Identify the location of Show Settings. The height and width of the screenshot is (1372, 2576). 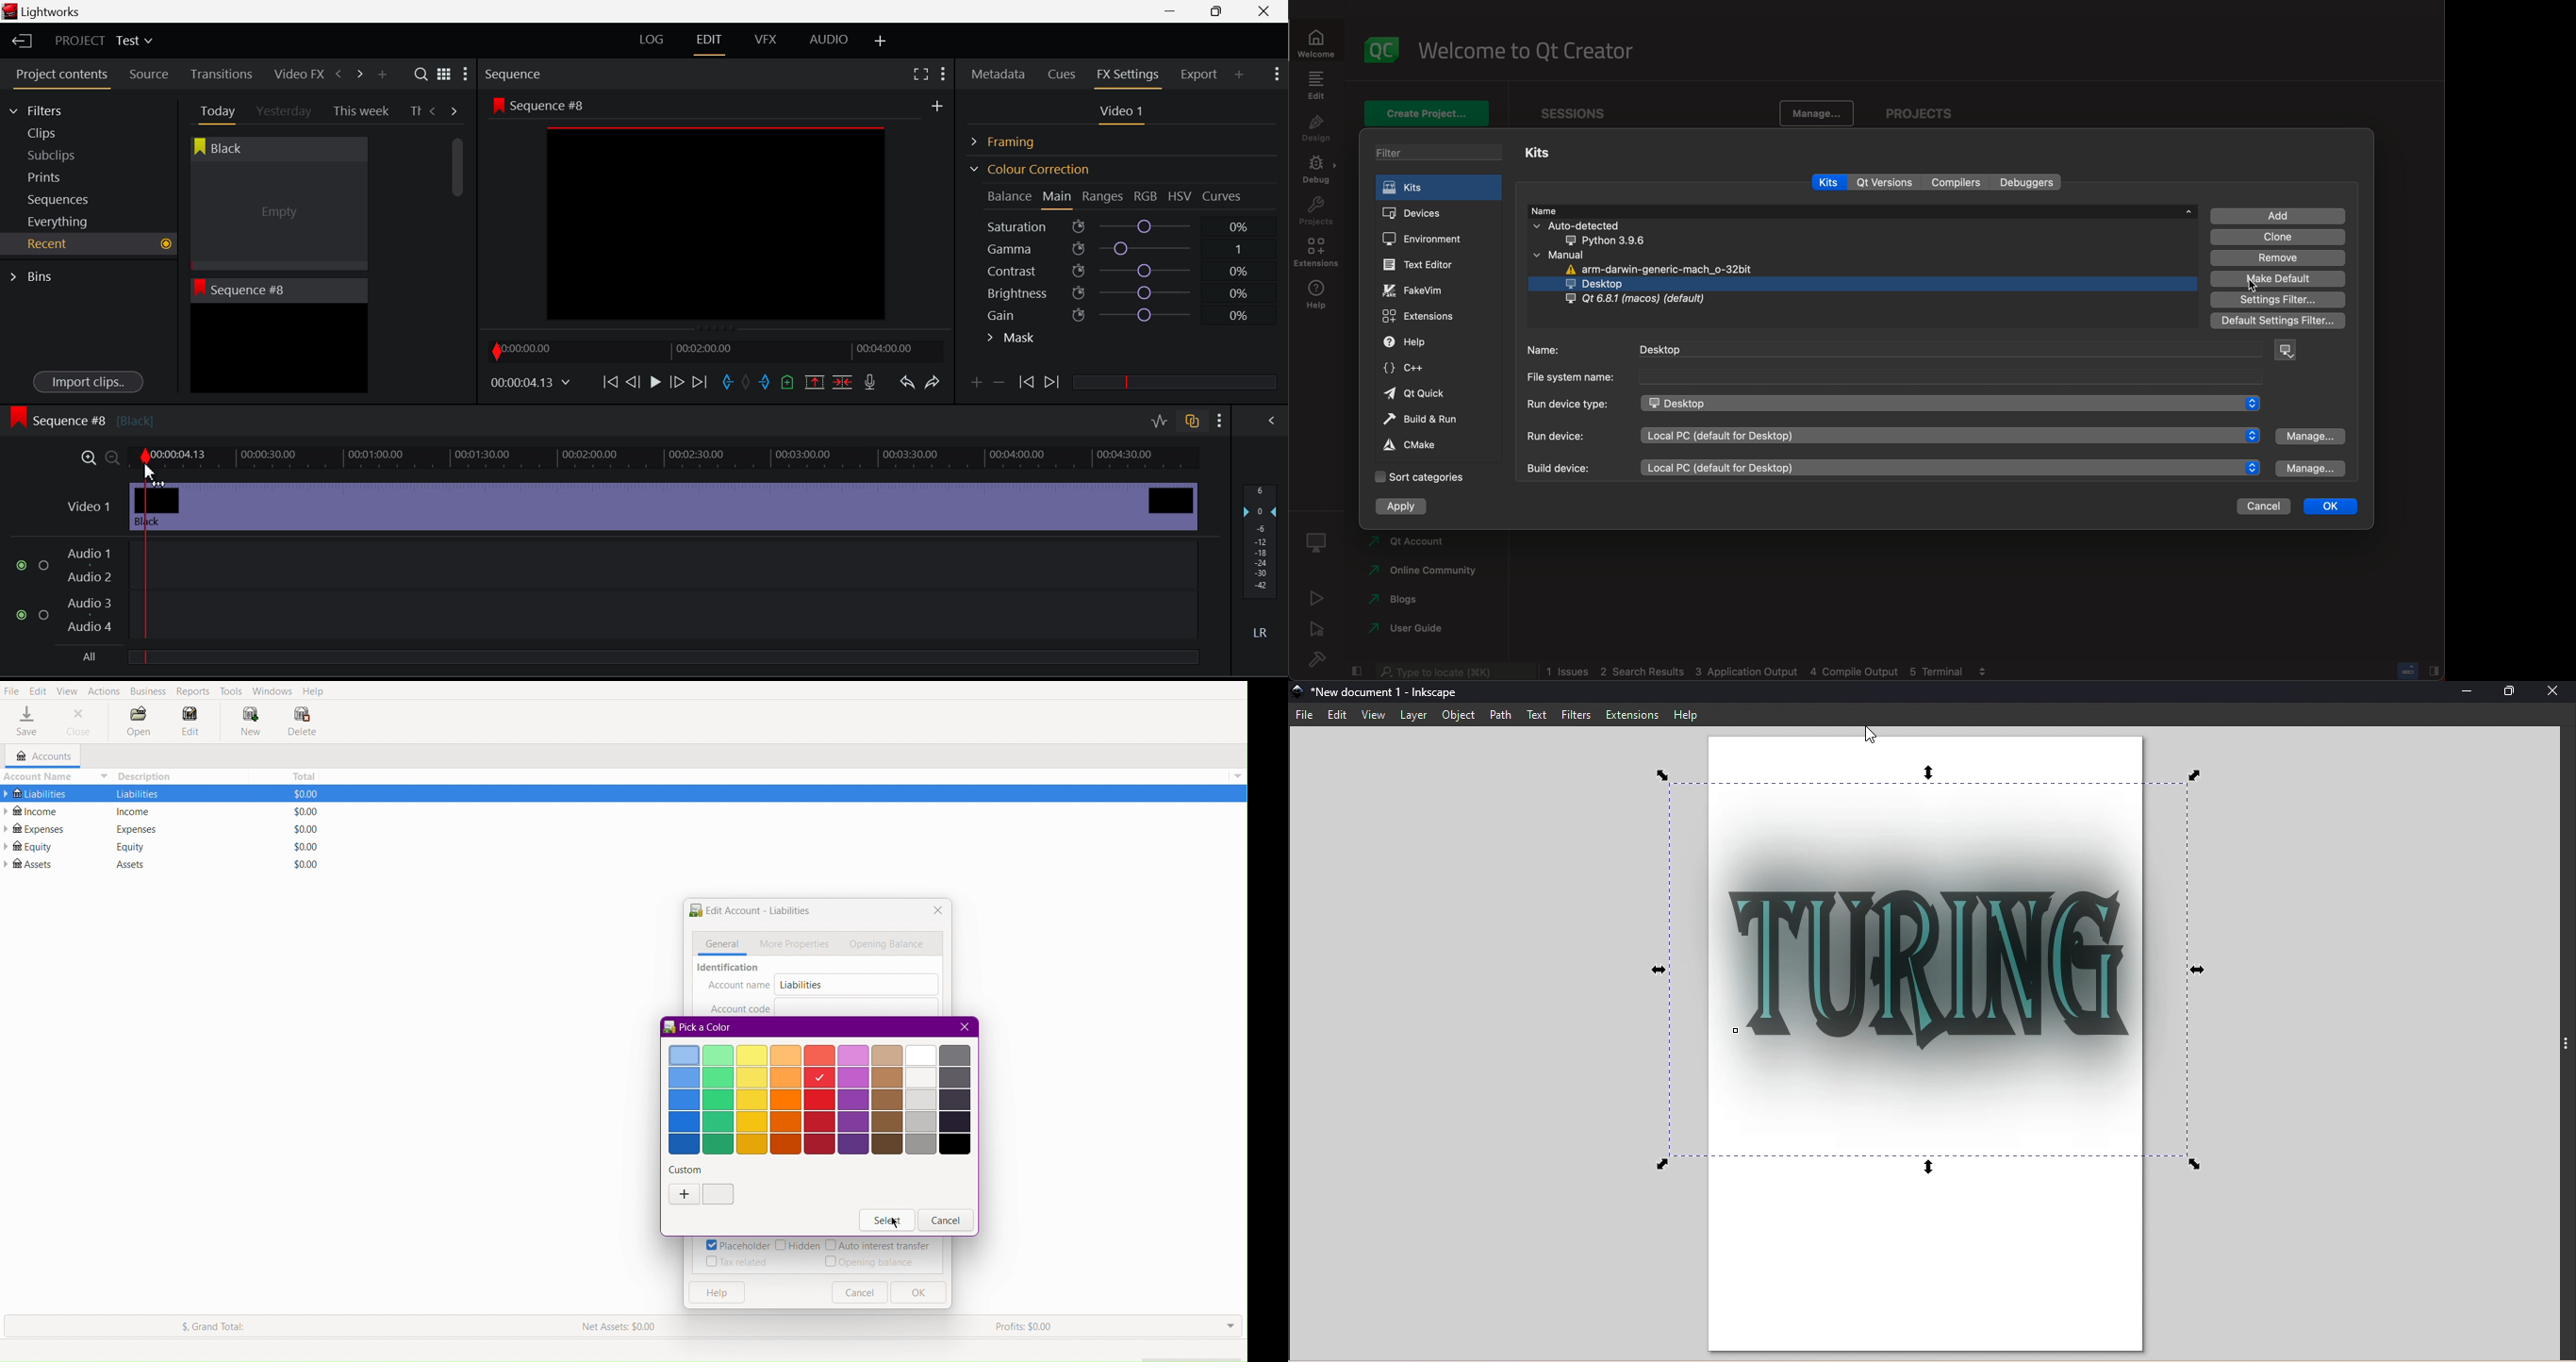
(464, 77).